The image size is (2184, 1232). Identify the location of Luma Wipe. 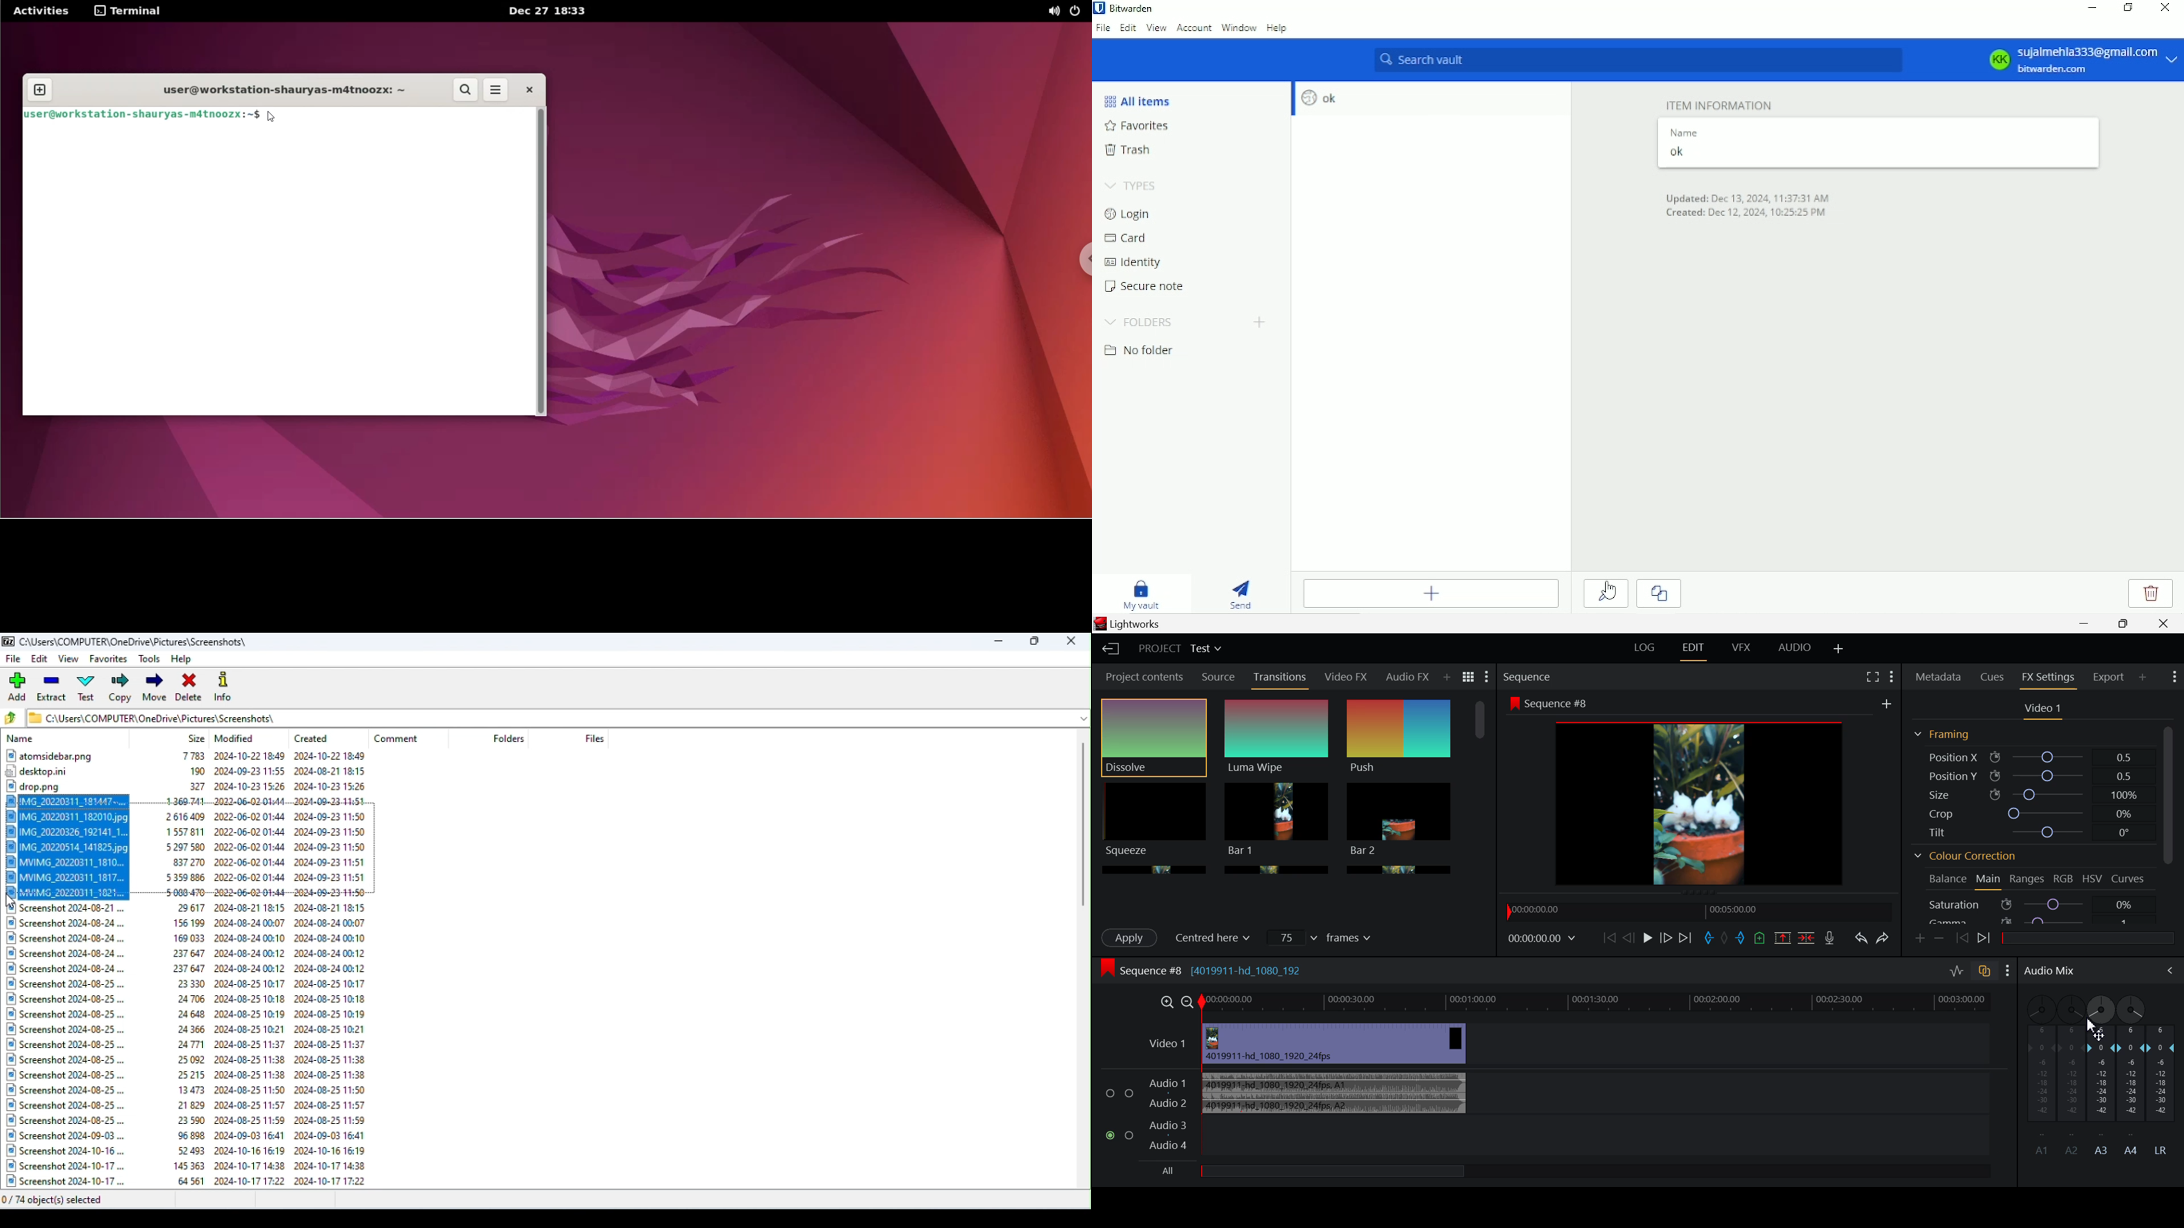
(1277, 737).